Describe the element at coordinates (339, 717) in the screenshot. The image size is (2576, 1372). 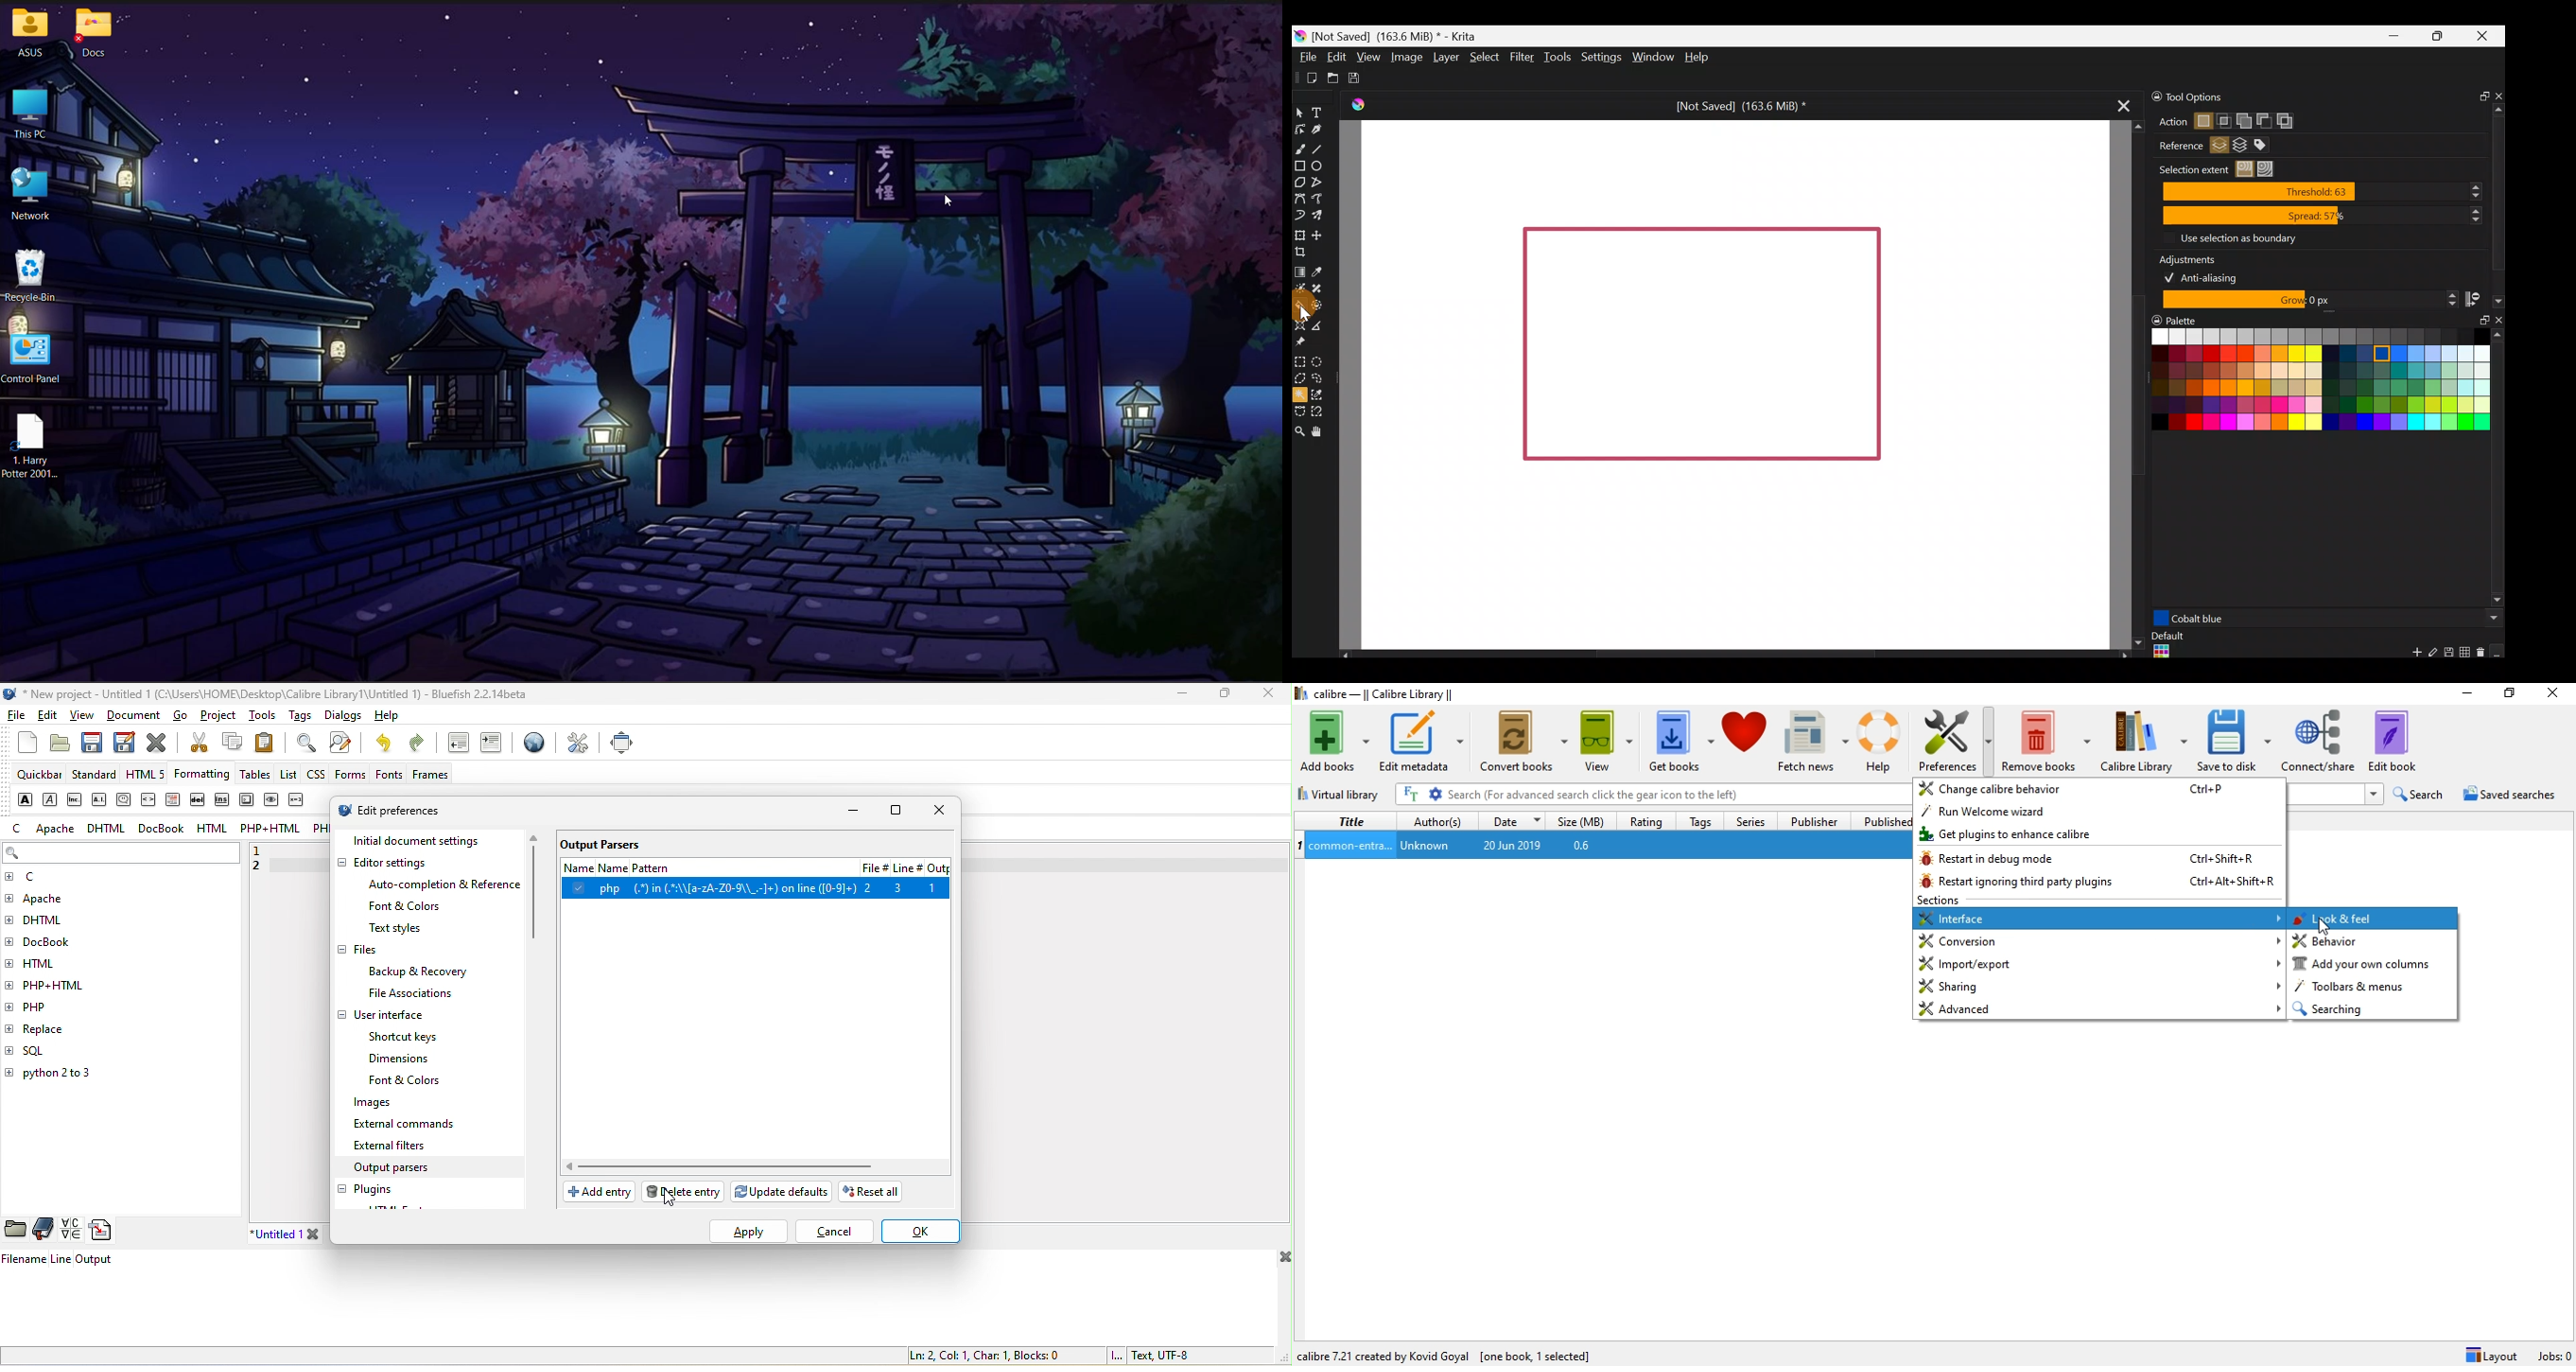
I see `dialogs` at that location.